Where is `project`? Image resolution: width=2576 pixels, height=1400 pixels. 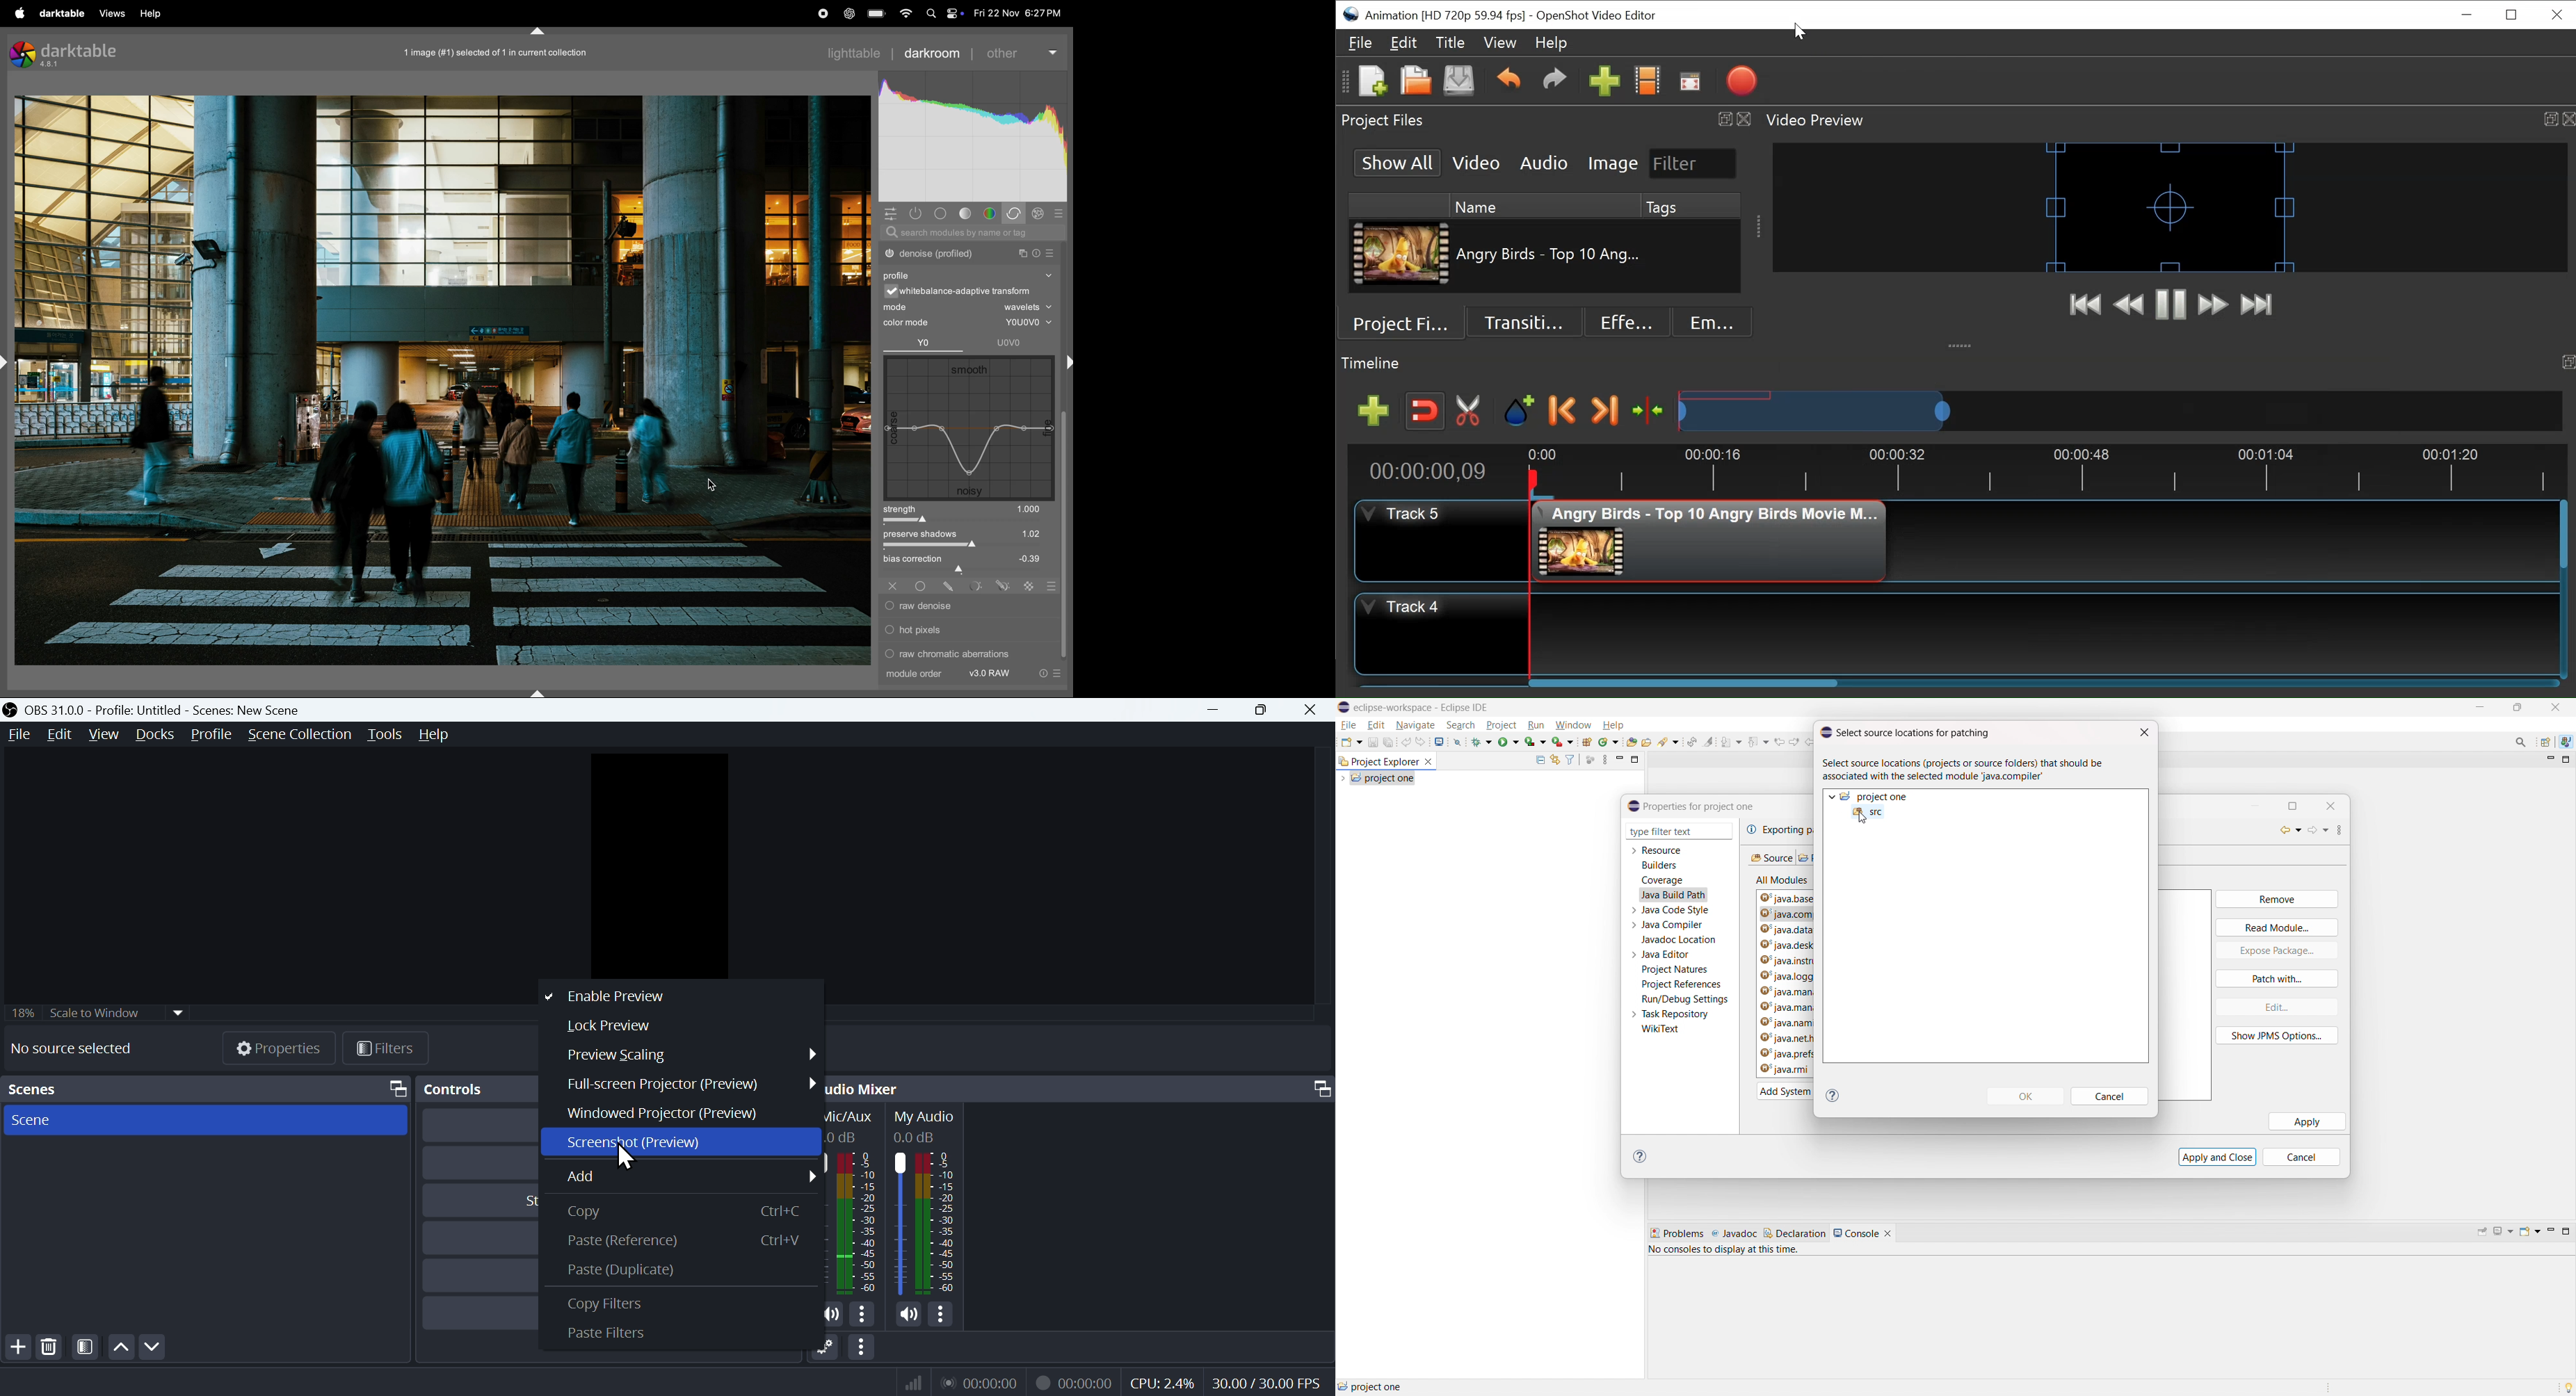
project is located at coordinates (1501, 725).